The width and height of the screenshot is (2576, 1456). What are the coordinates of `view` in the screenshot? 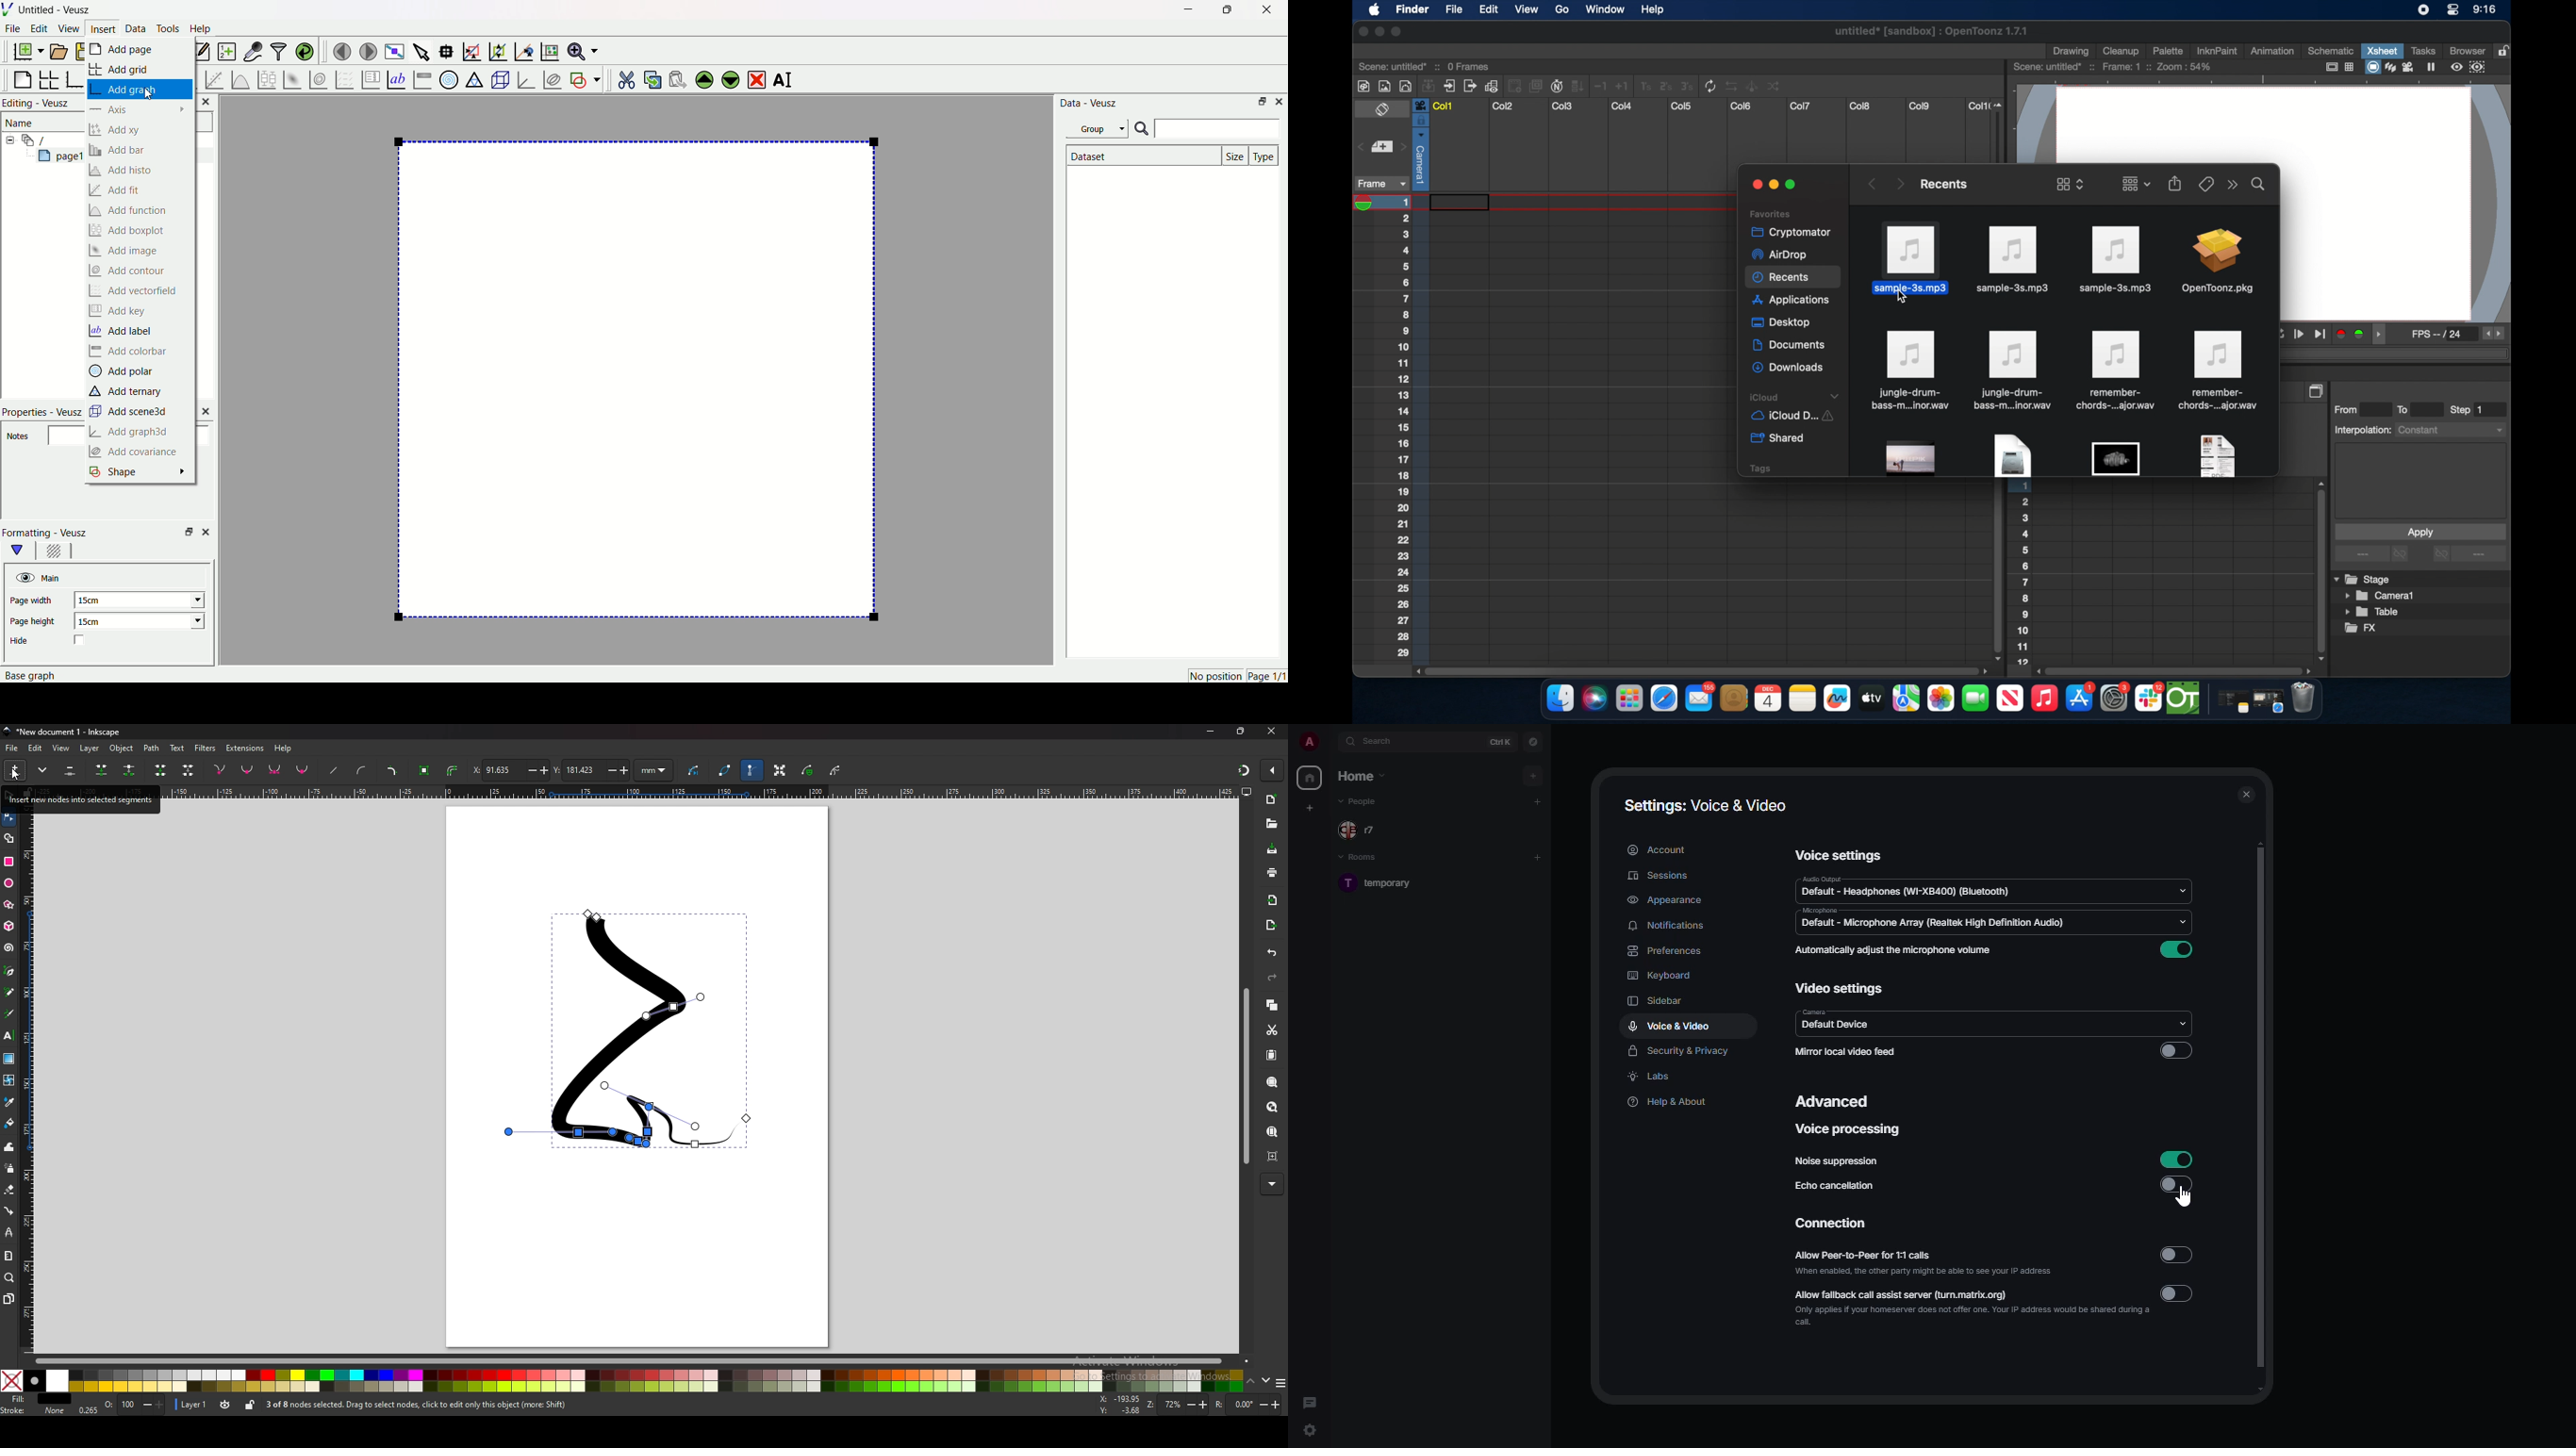 It's located at (1525, 9).